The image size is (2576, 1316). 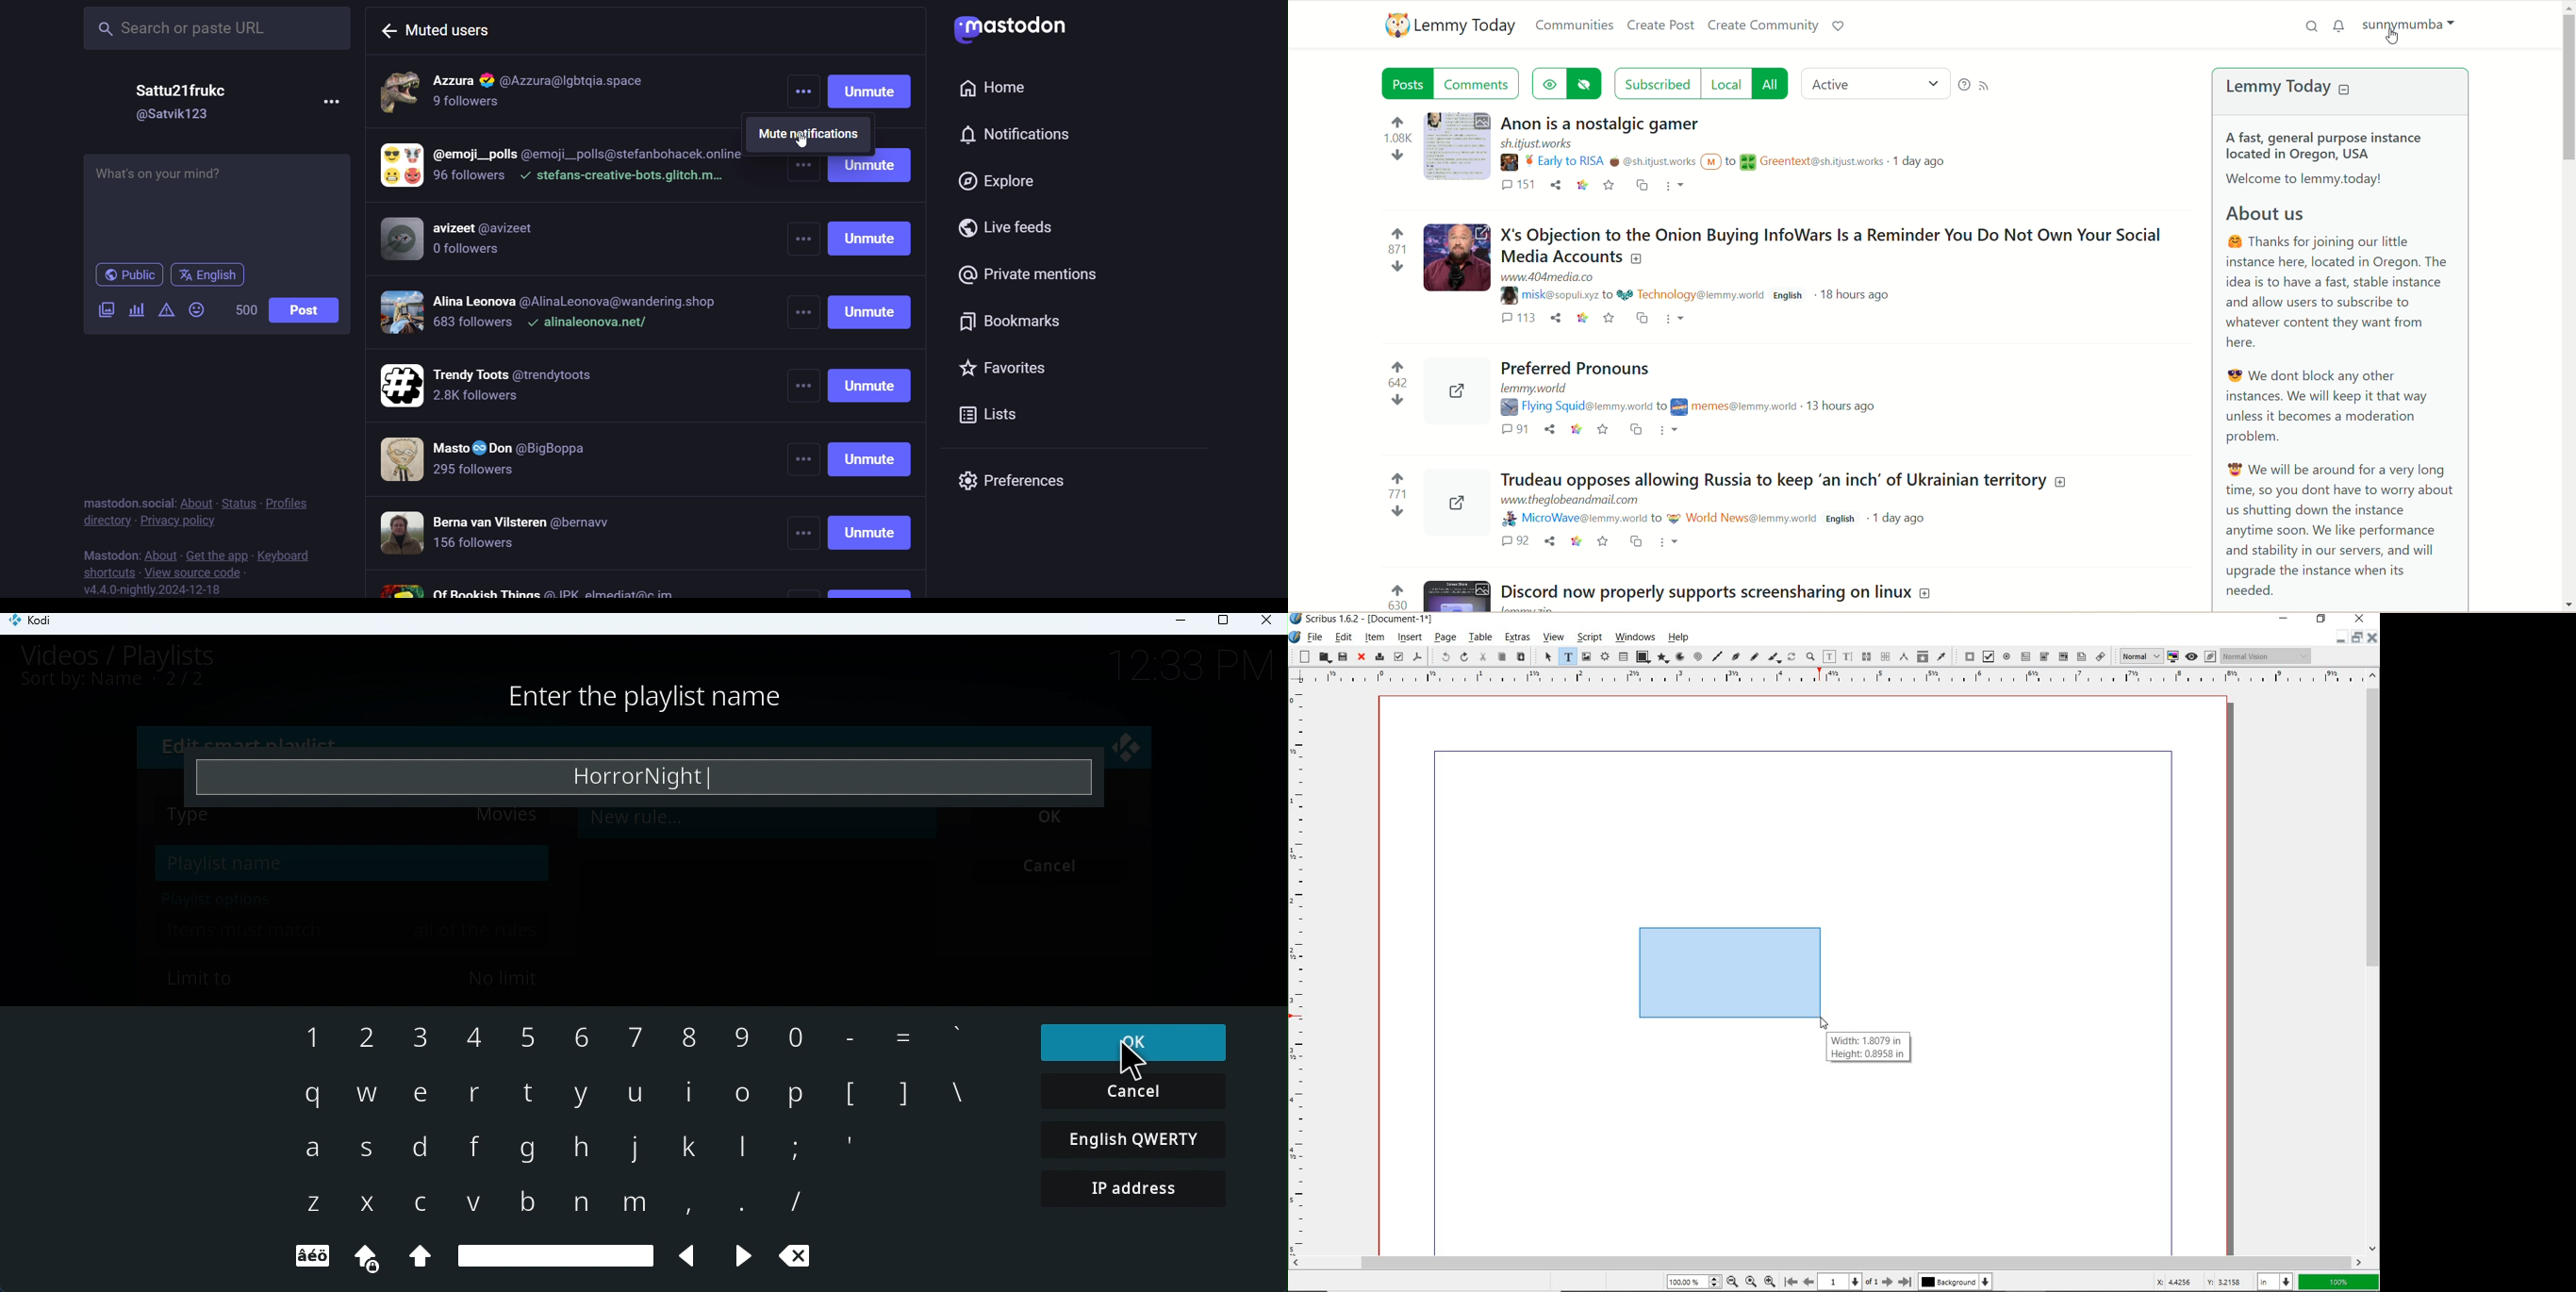 I want to click on more, so click(x=334, y=103).